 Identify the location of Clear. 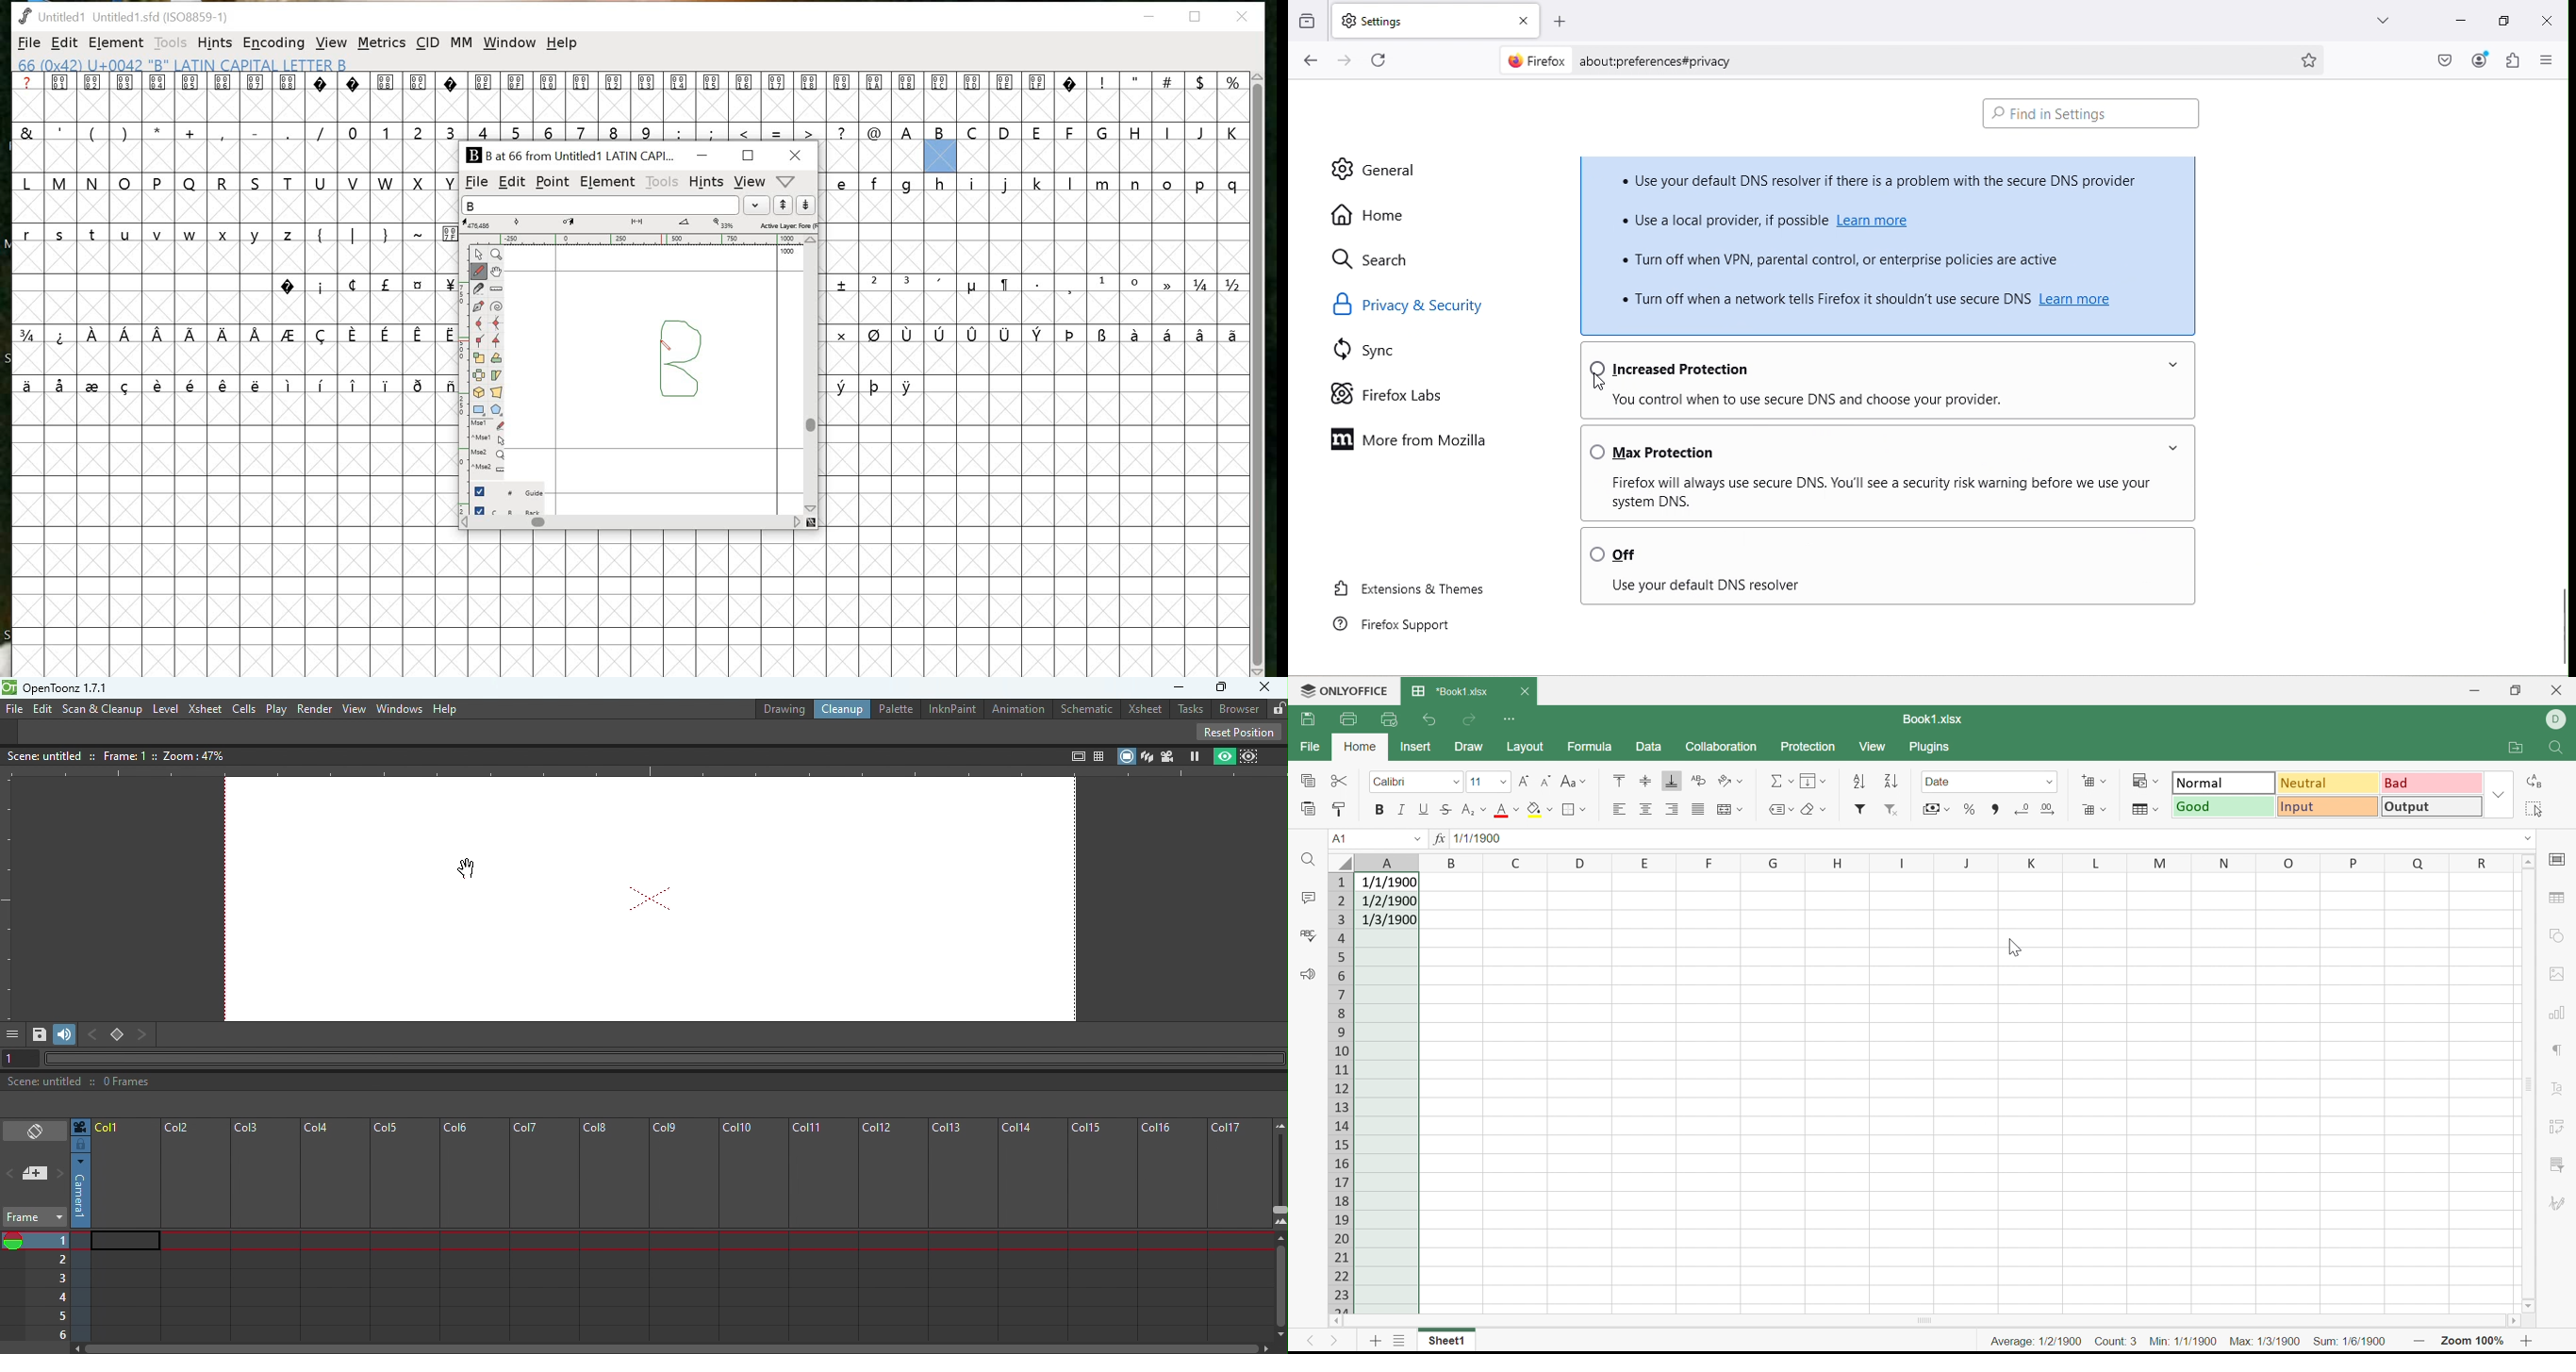
(1812, 810).